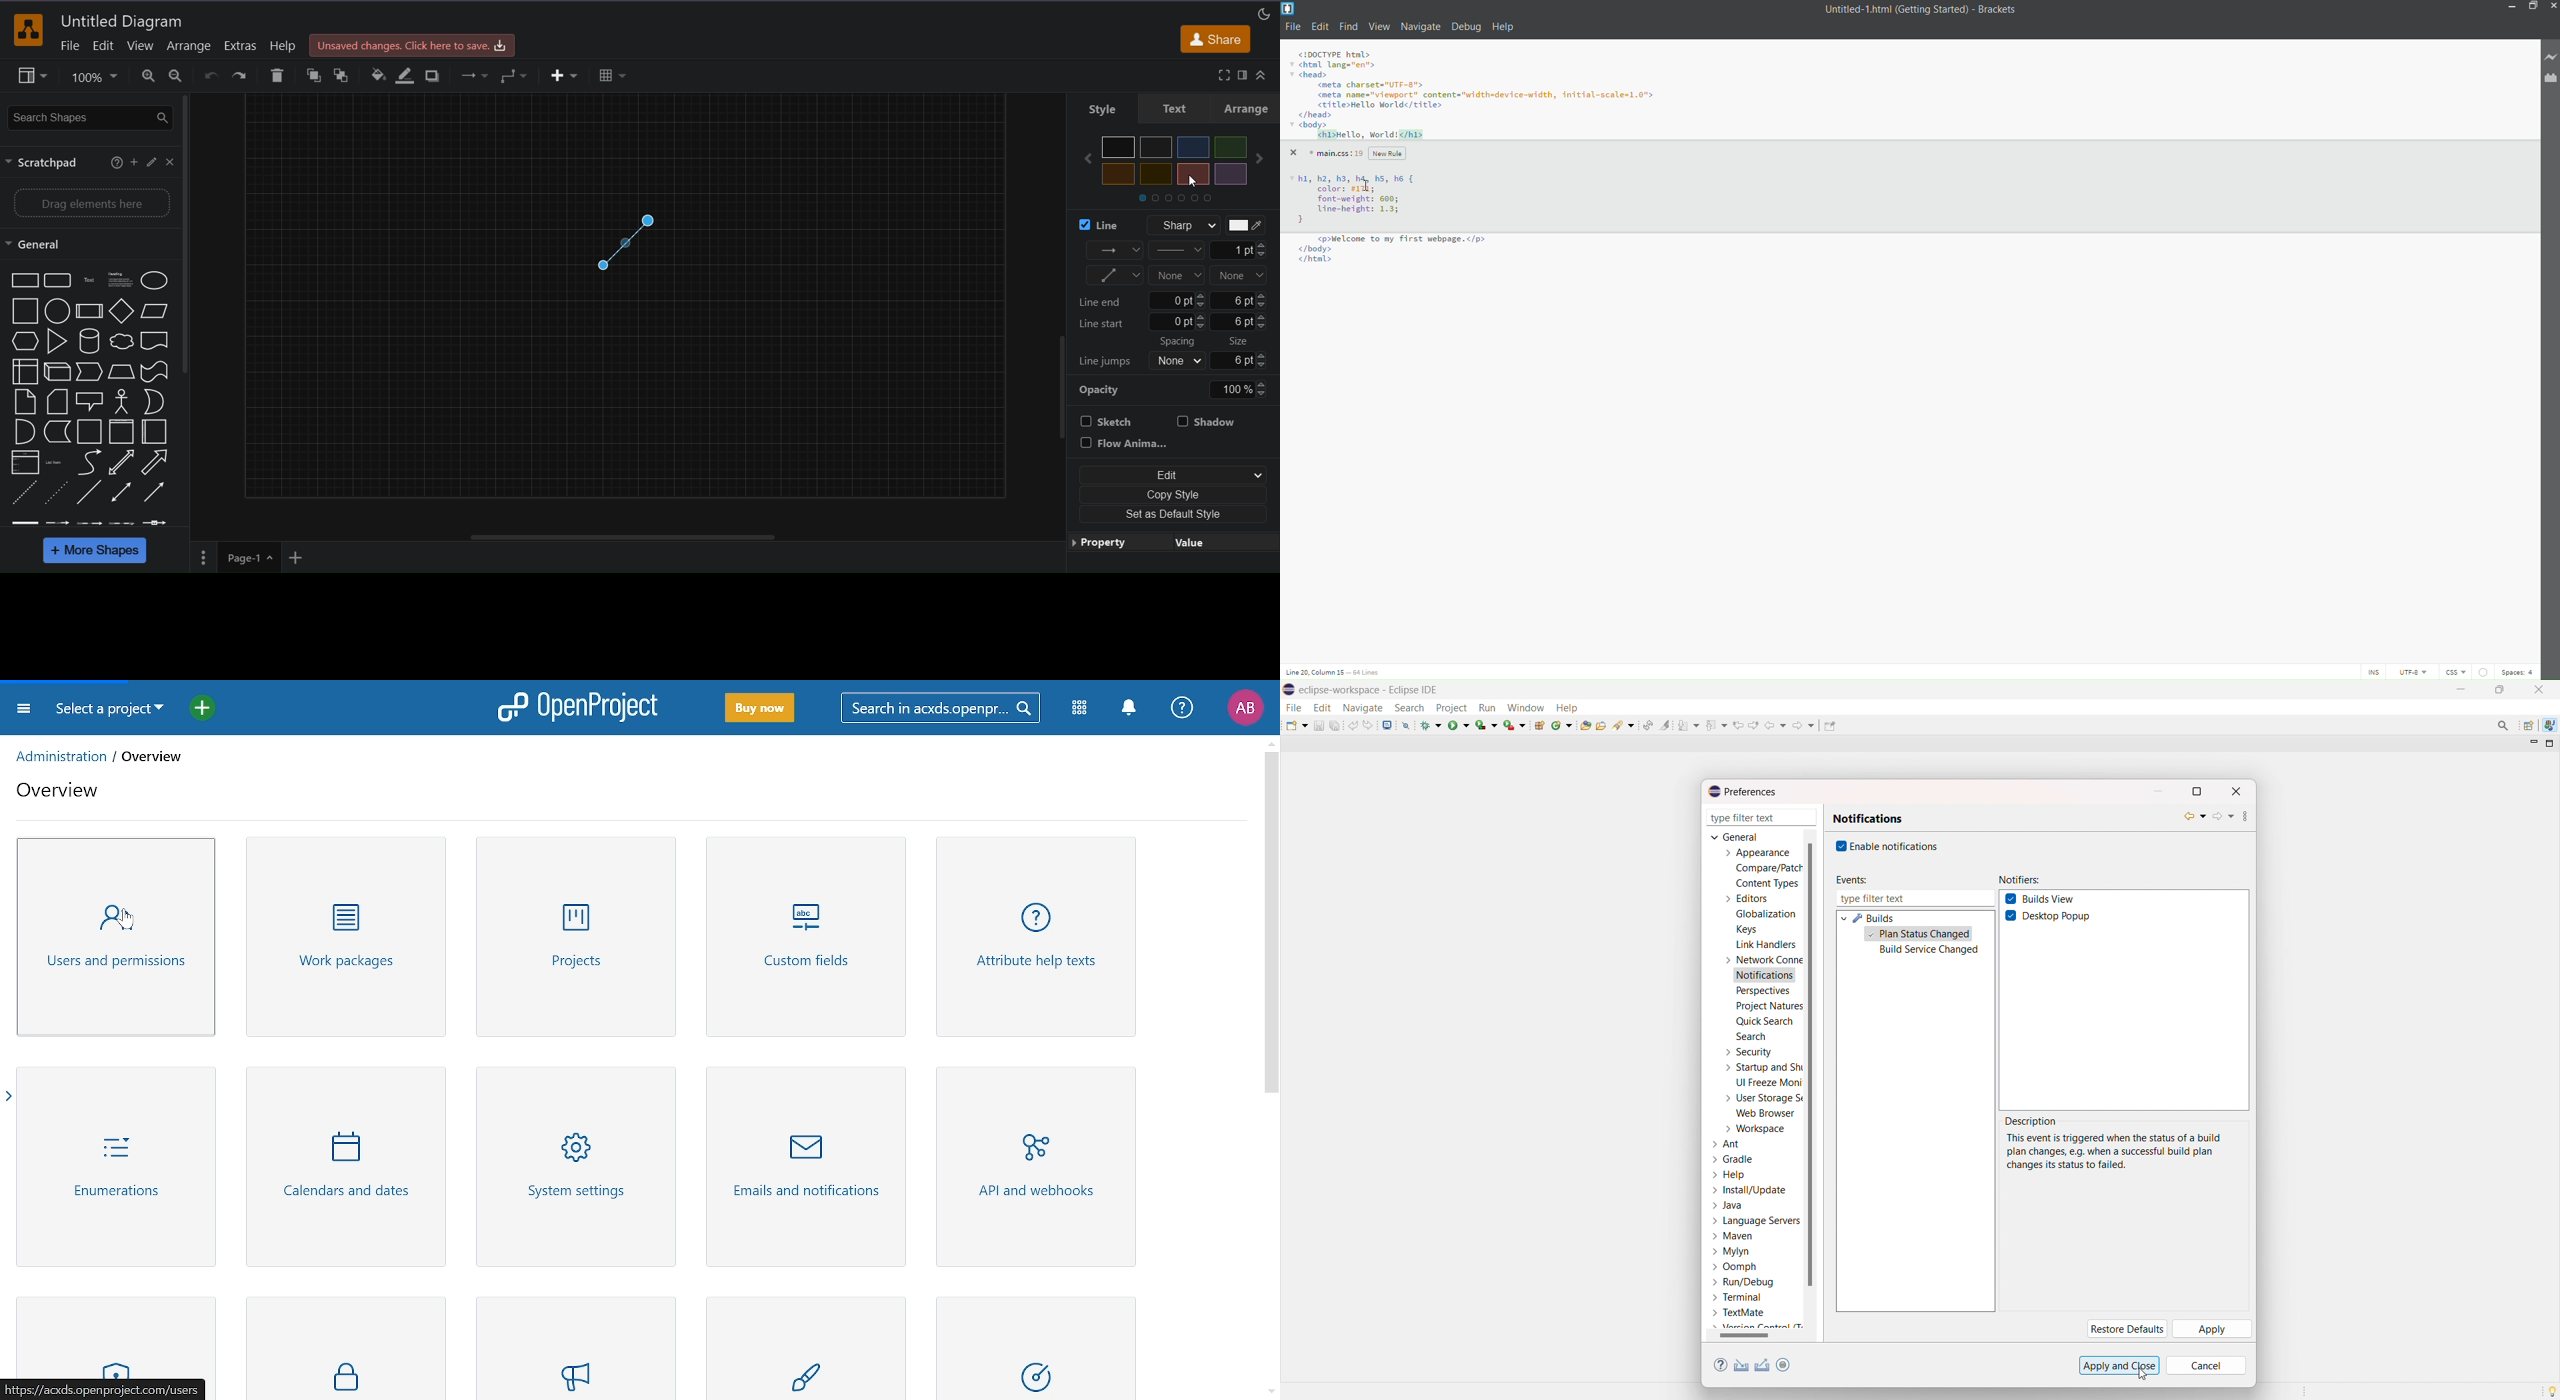  What do you see at coordinates (2519, 671) in the screenshot?
I see `spaces` at bounding box center [2519, 671].